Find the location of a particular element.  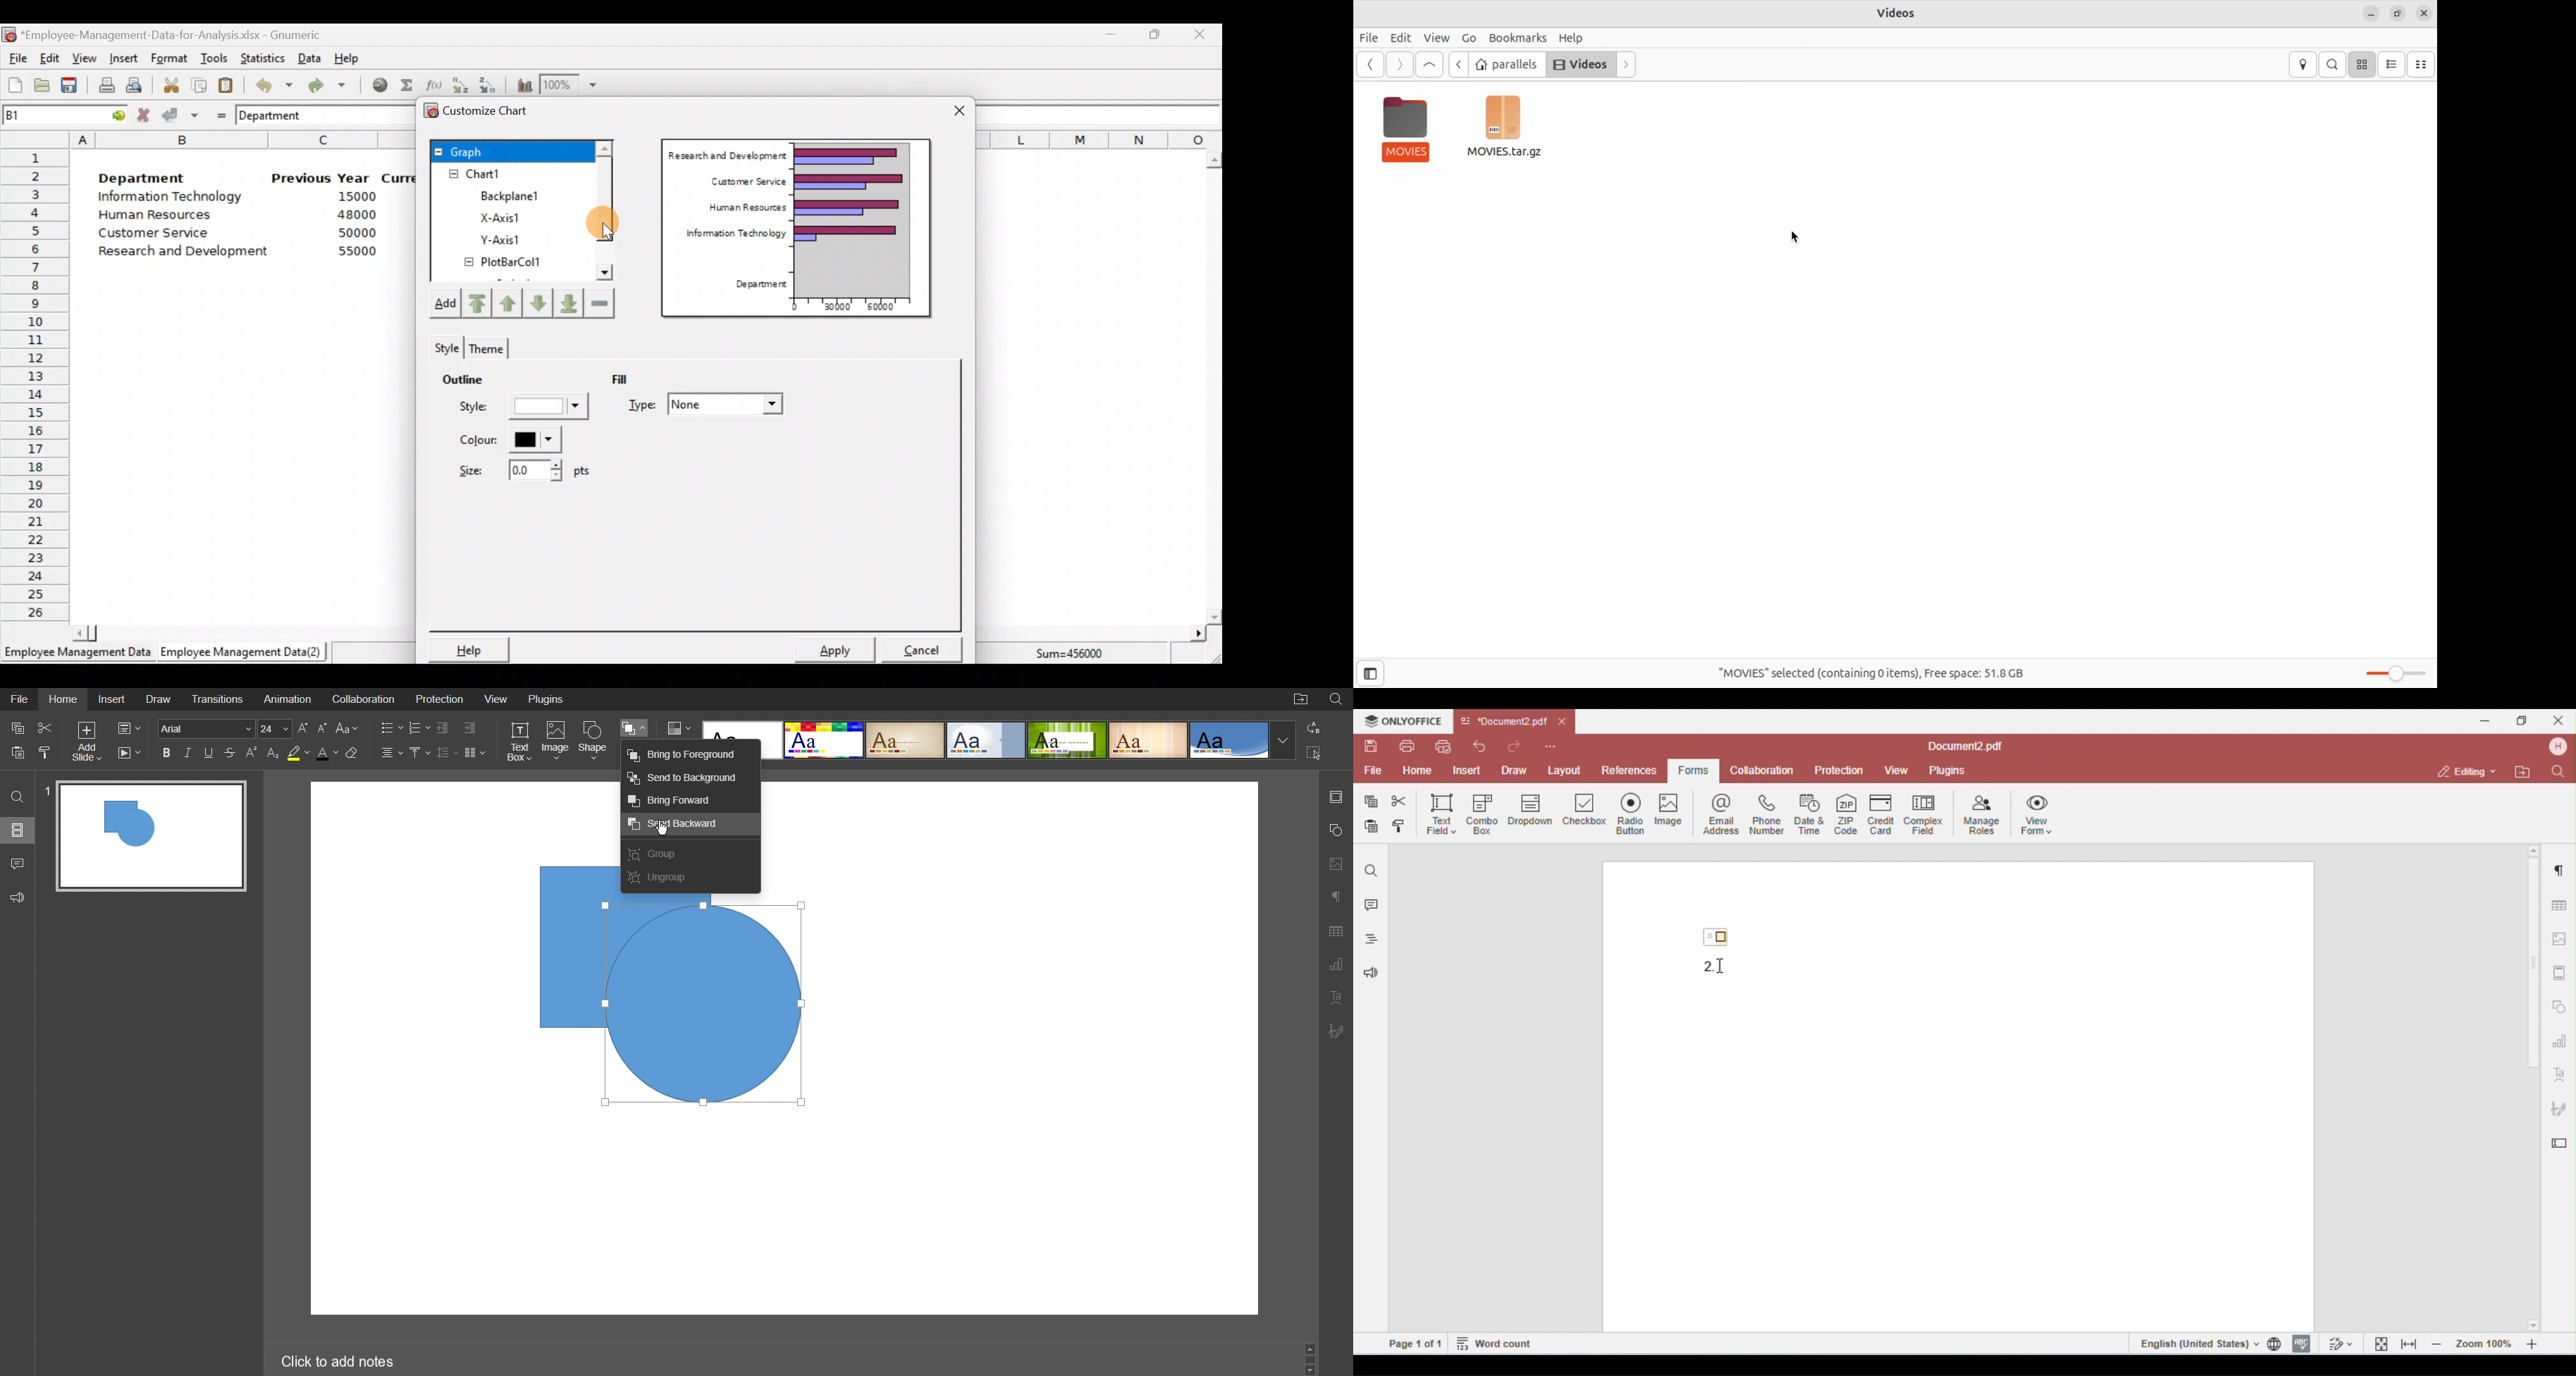

Collaboration is located at coordinates (362, 699).